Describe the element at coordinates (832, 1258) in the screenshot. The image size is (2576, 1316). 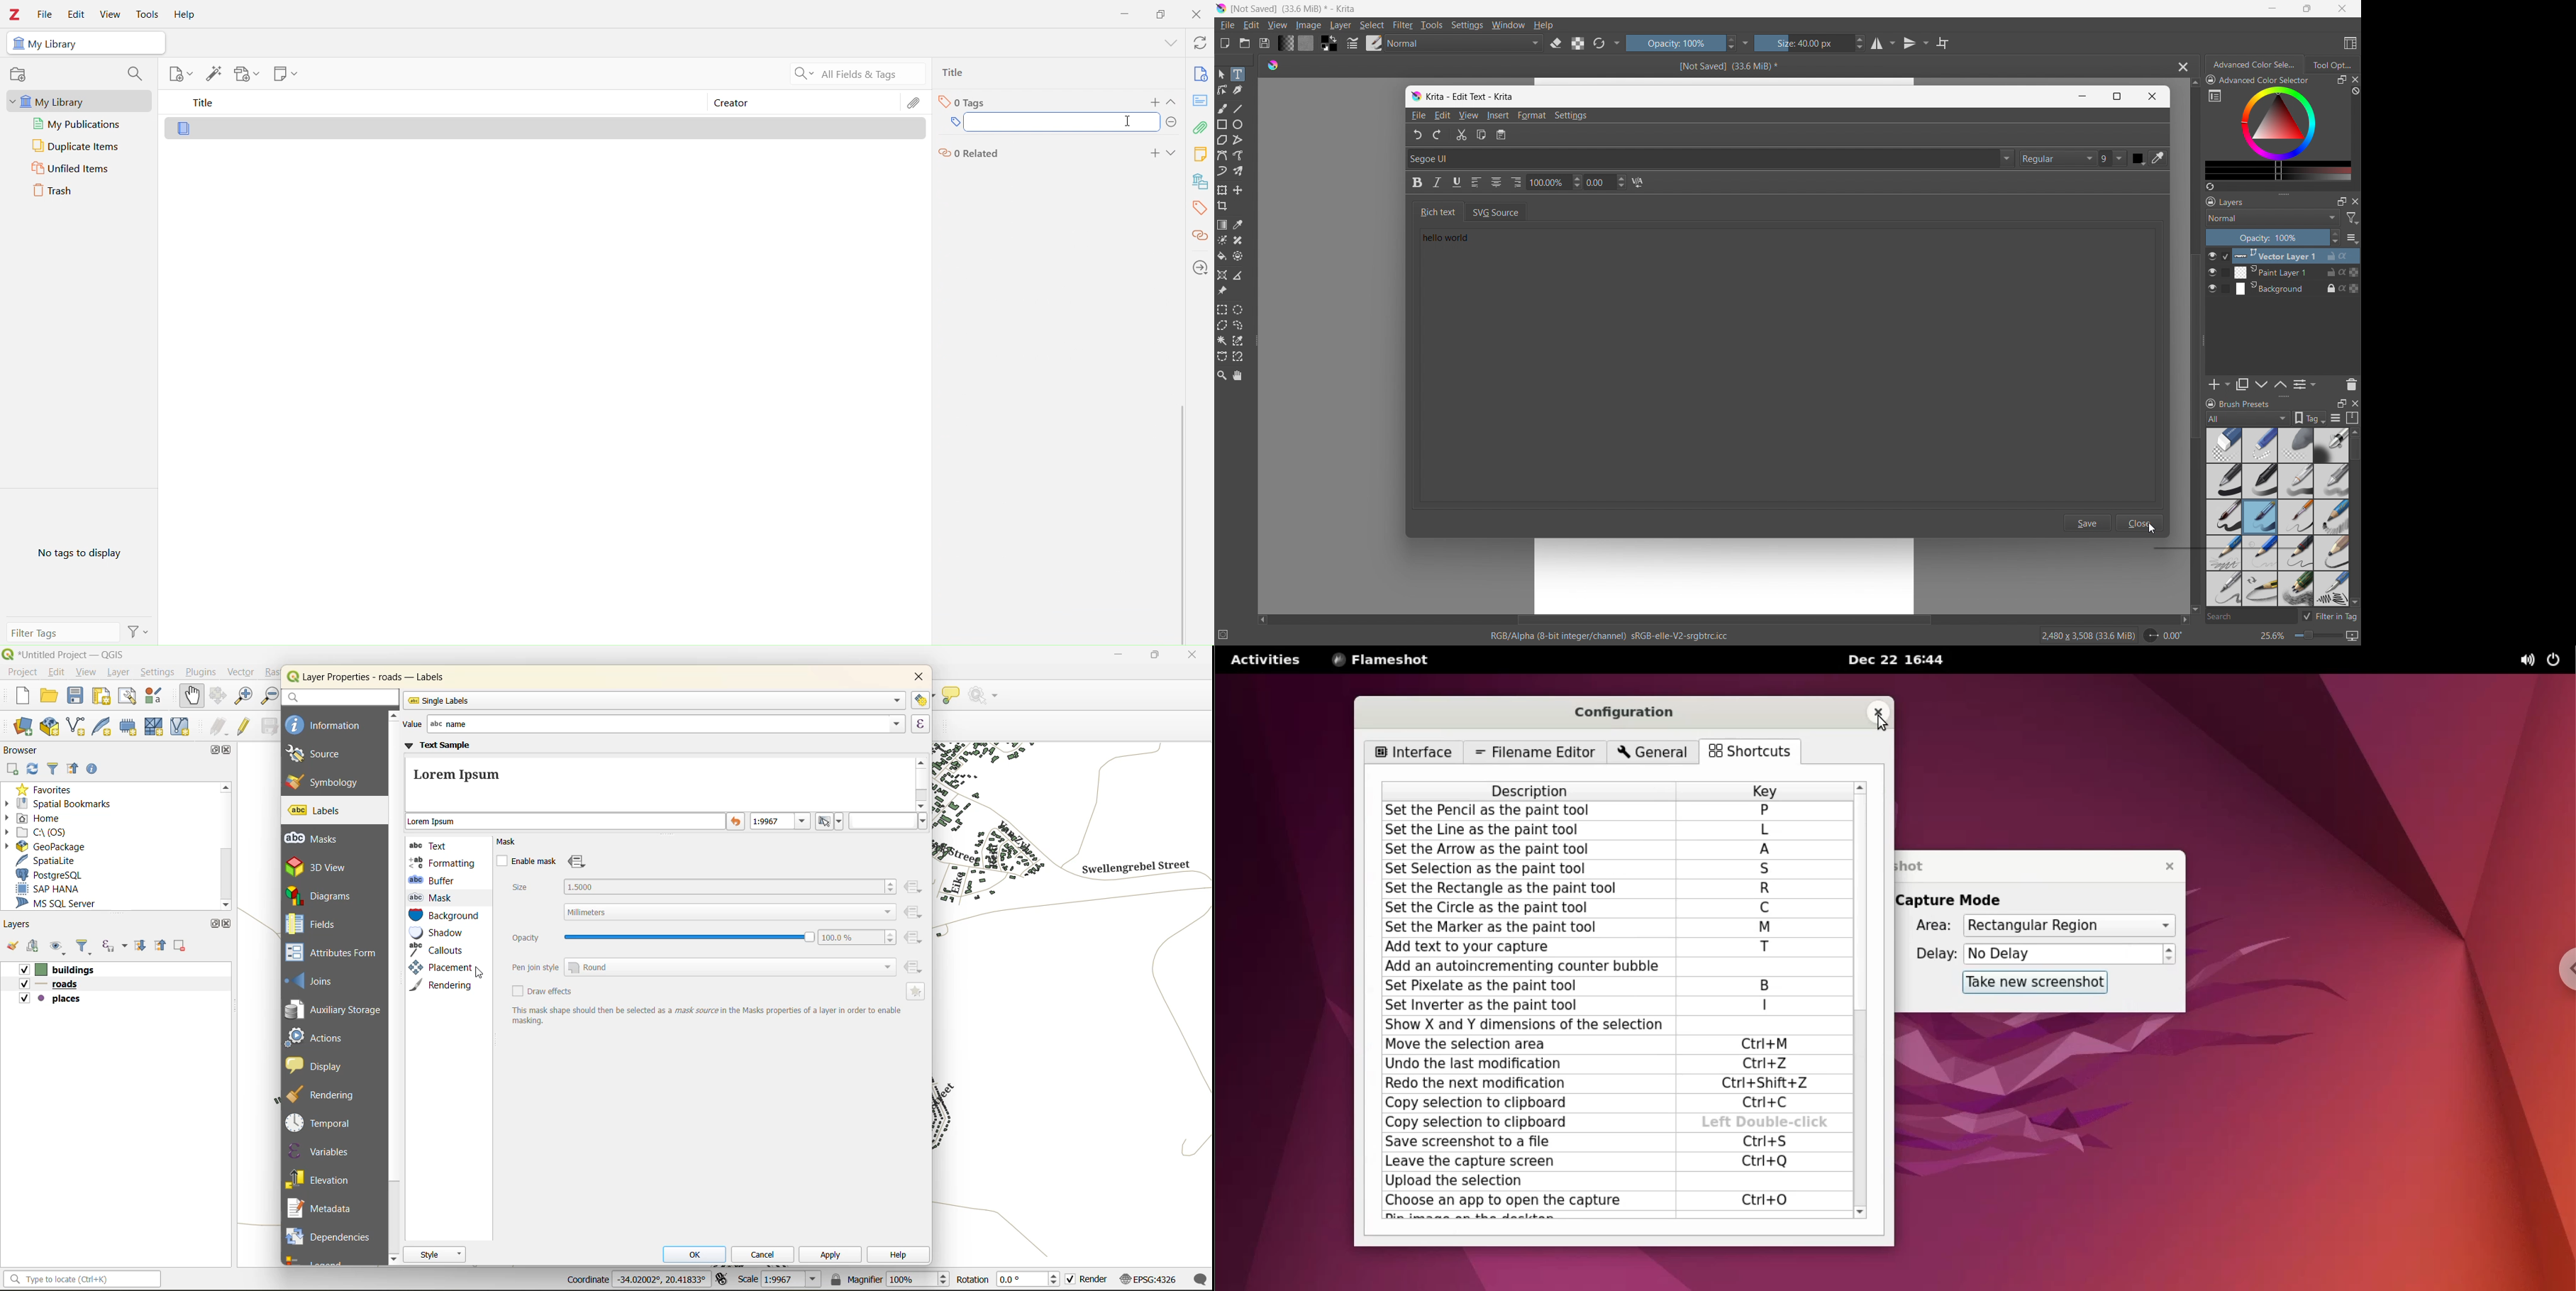
I see `apply` at that location.